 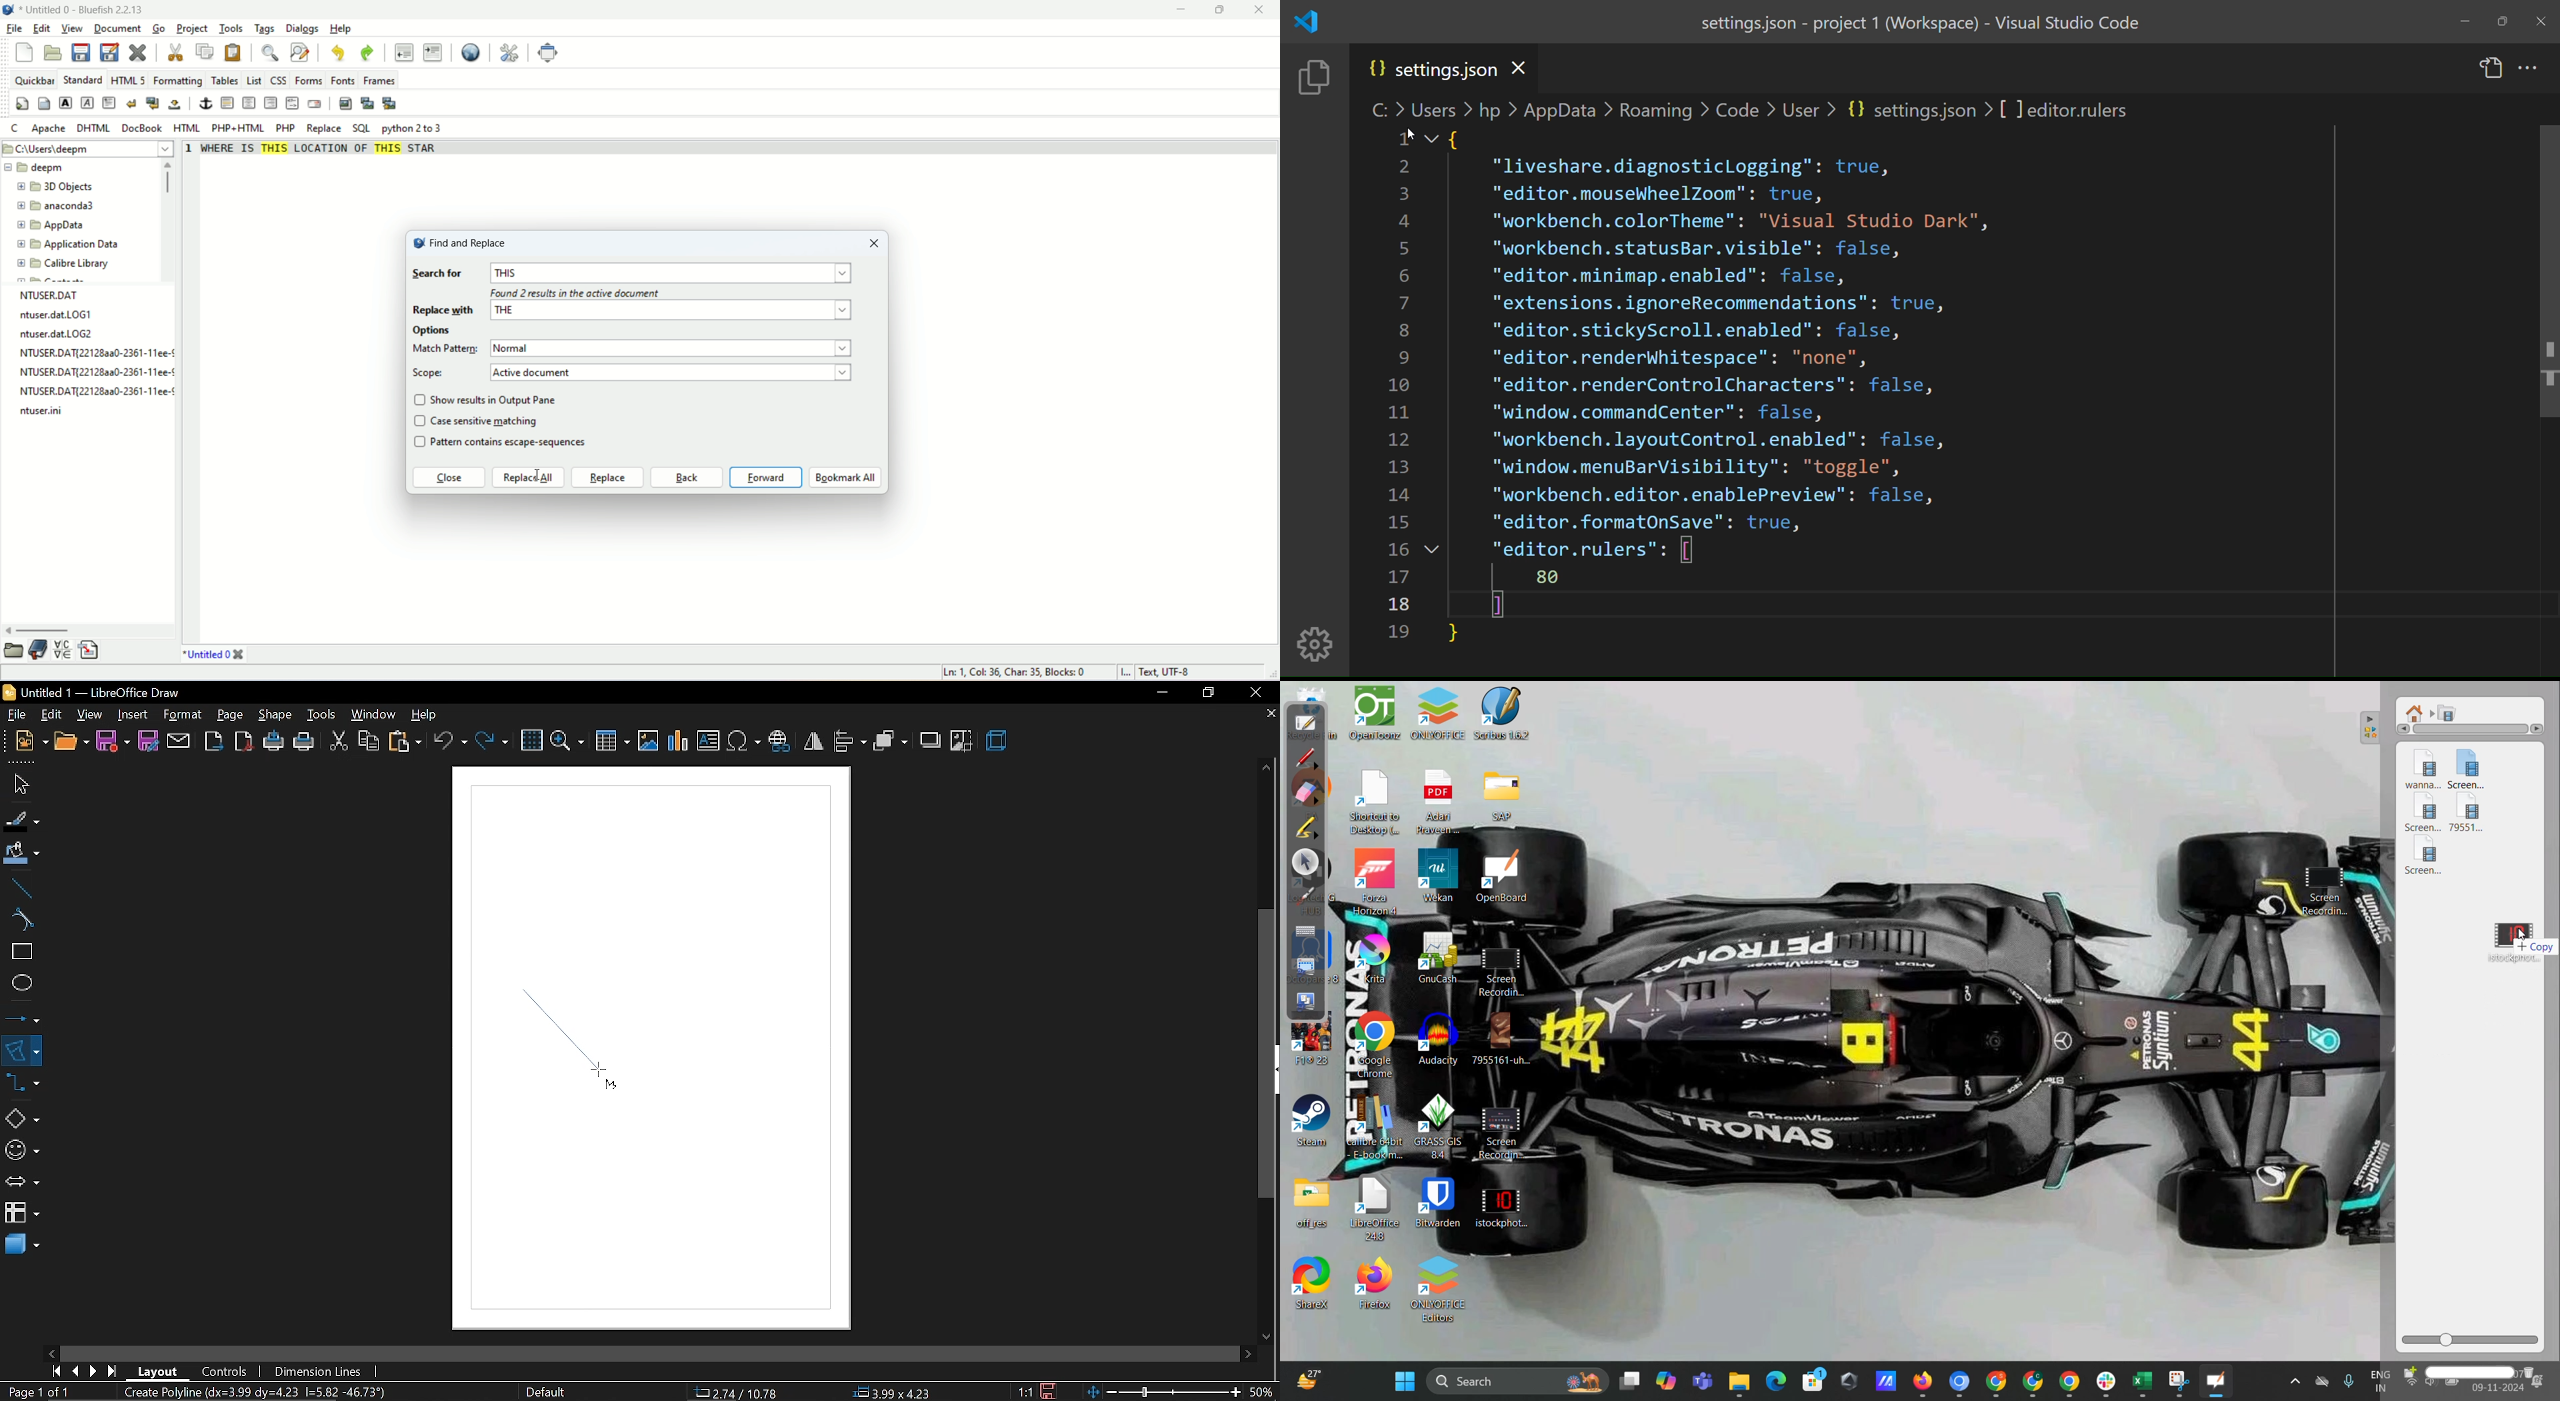 What do you see at coordinates (709, 742) in the screenshot?
I see `insert image` at bounding box center [709, 742].